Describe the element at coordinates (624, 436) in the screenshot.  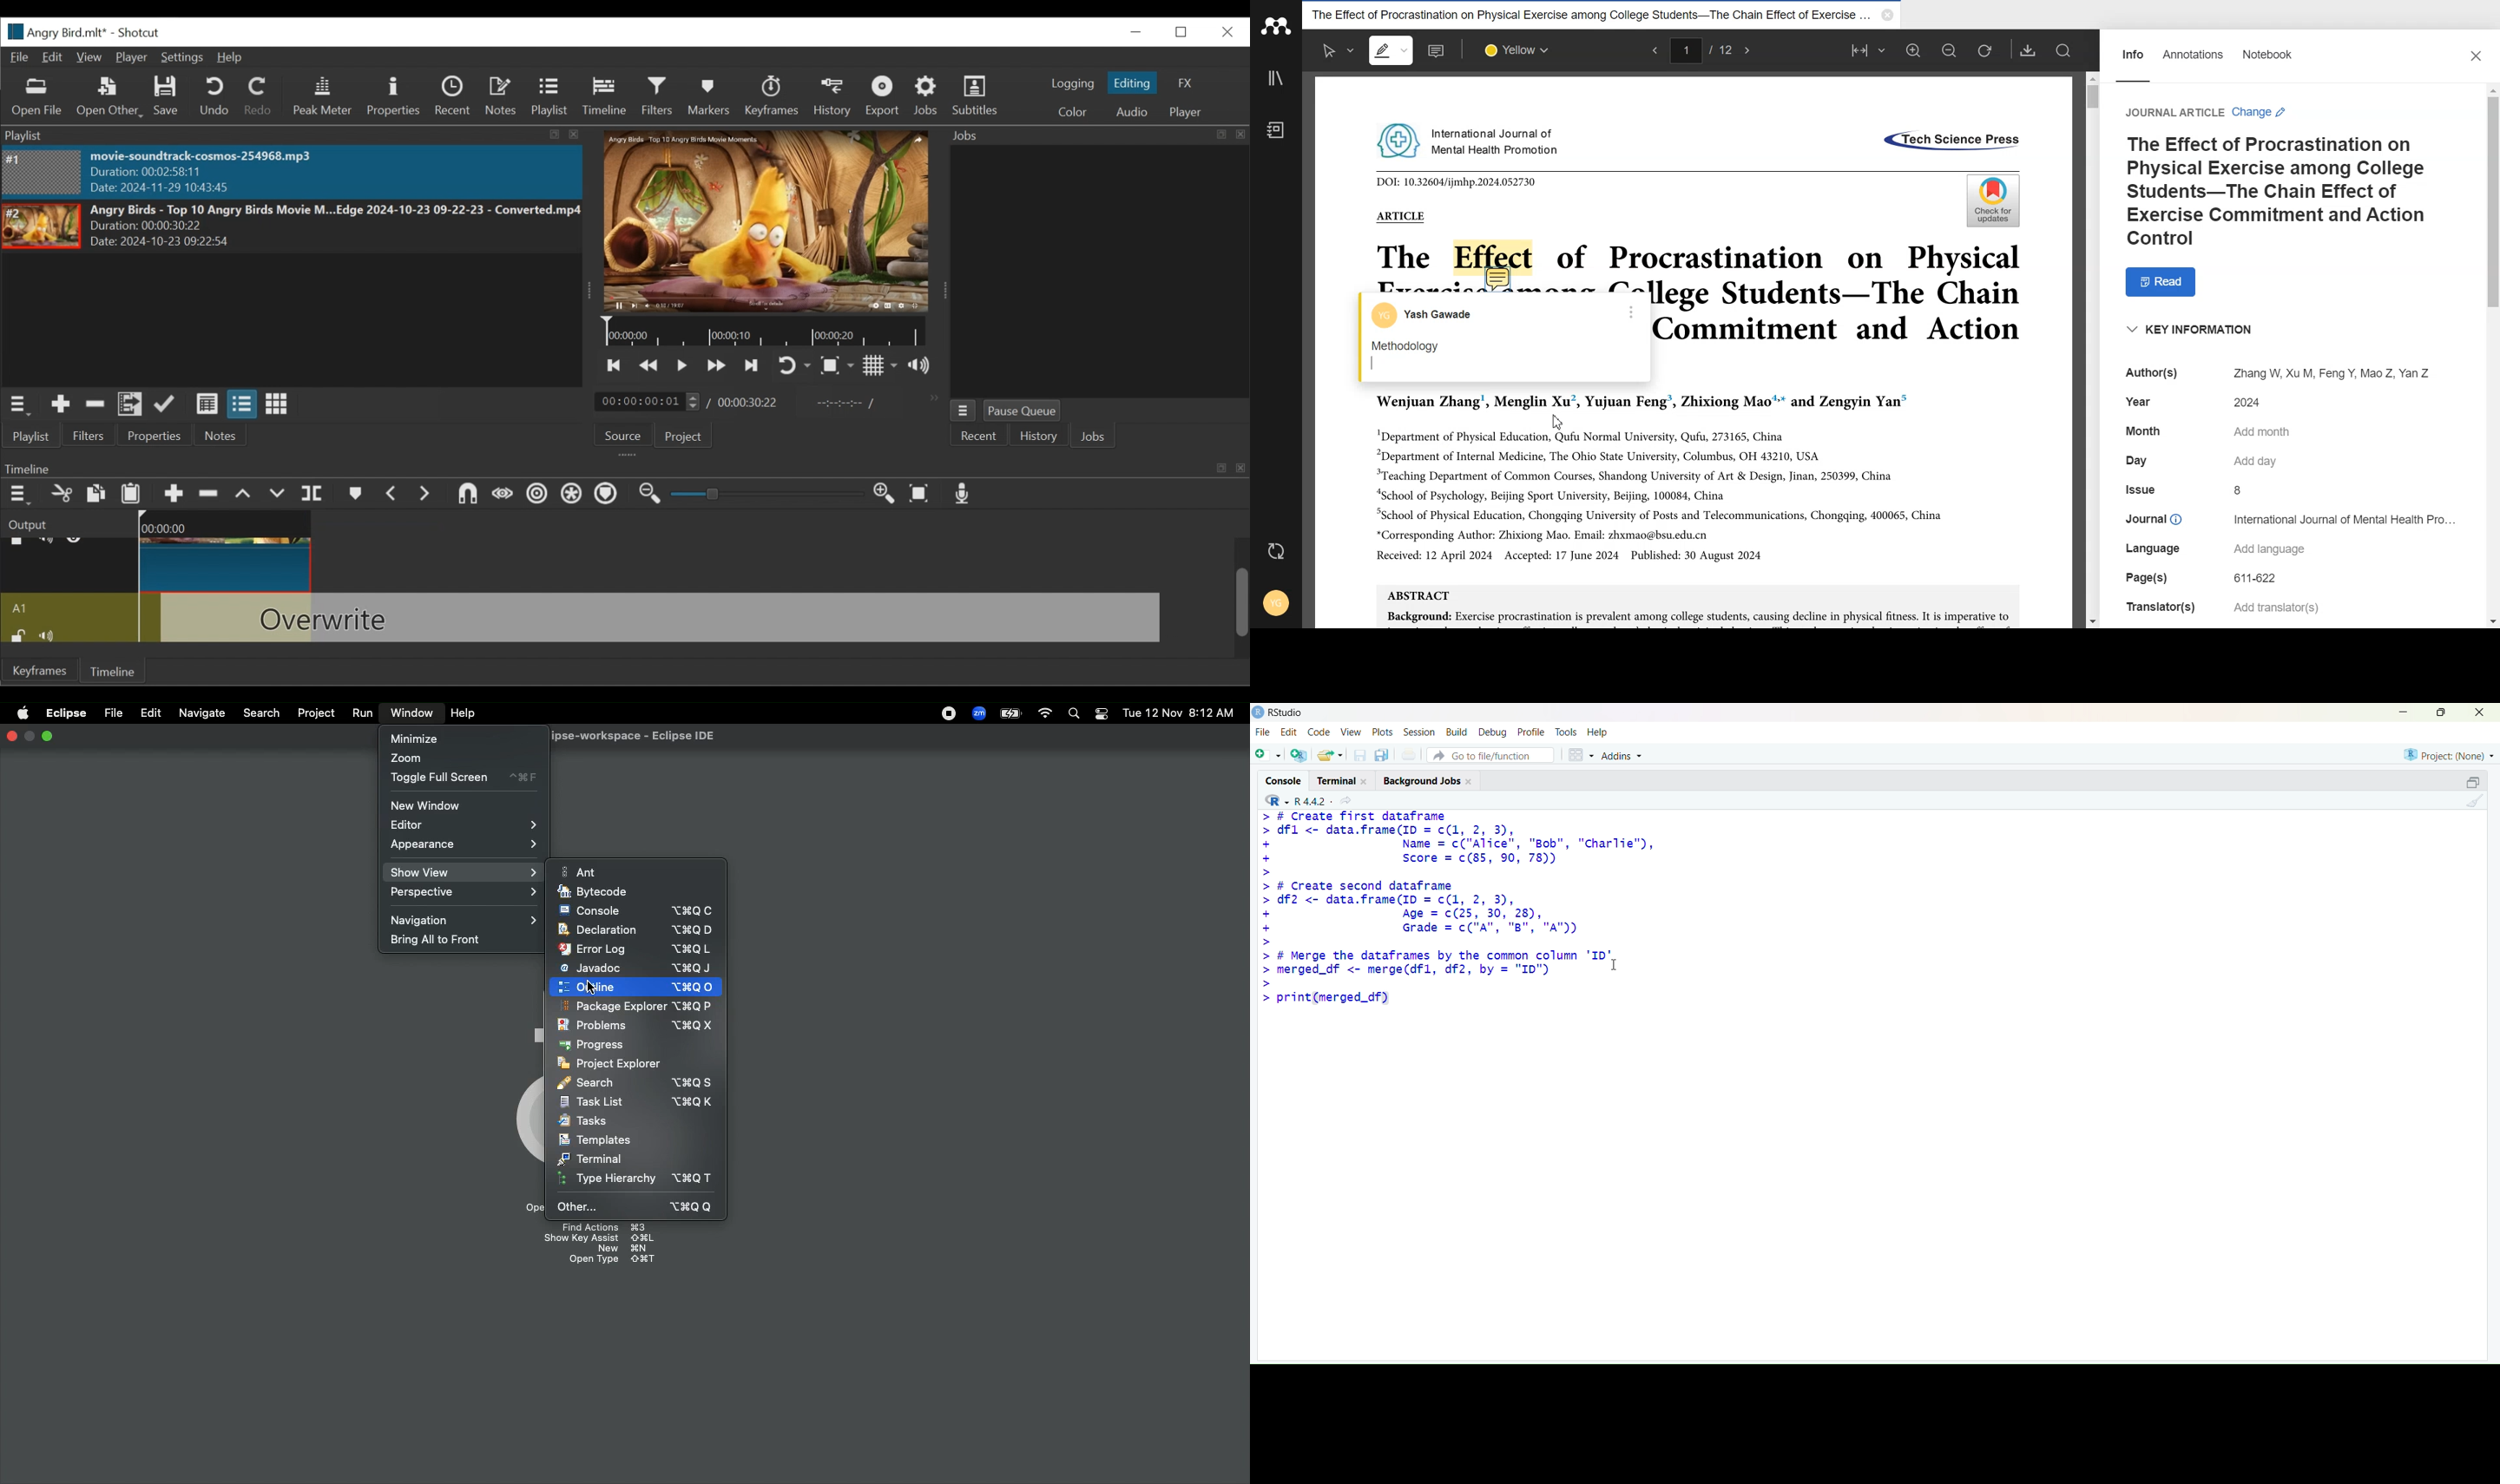
I see `Source` at that location.